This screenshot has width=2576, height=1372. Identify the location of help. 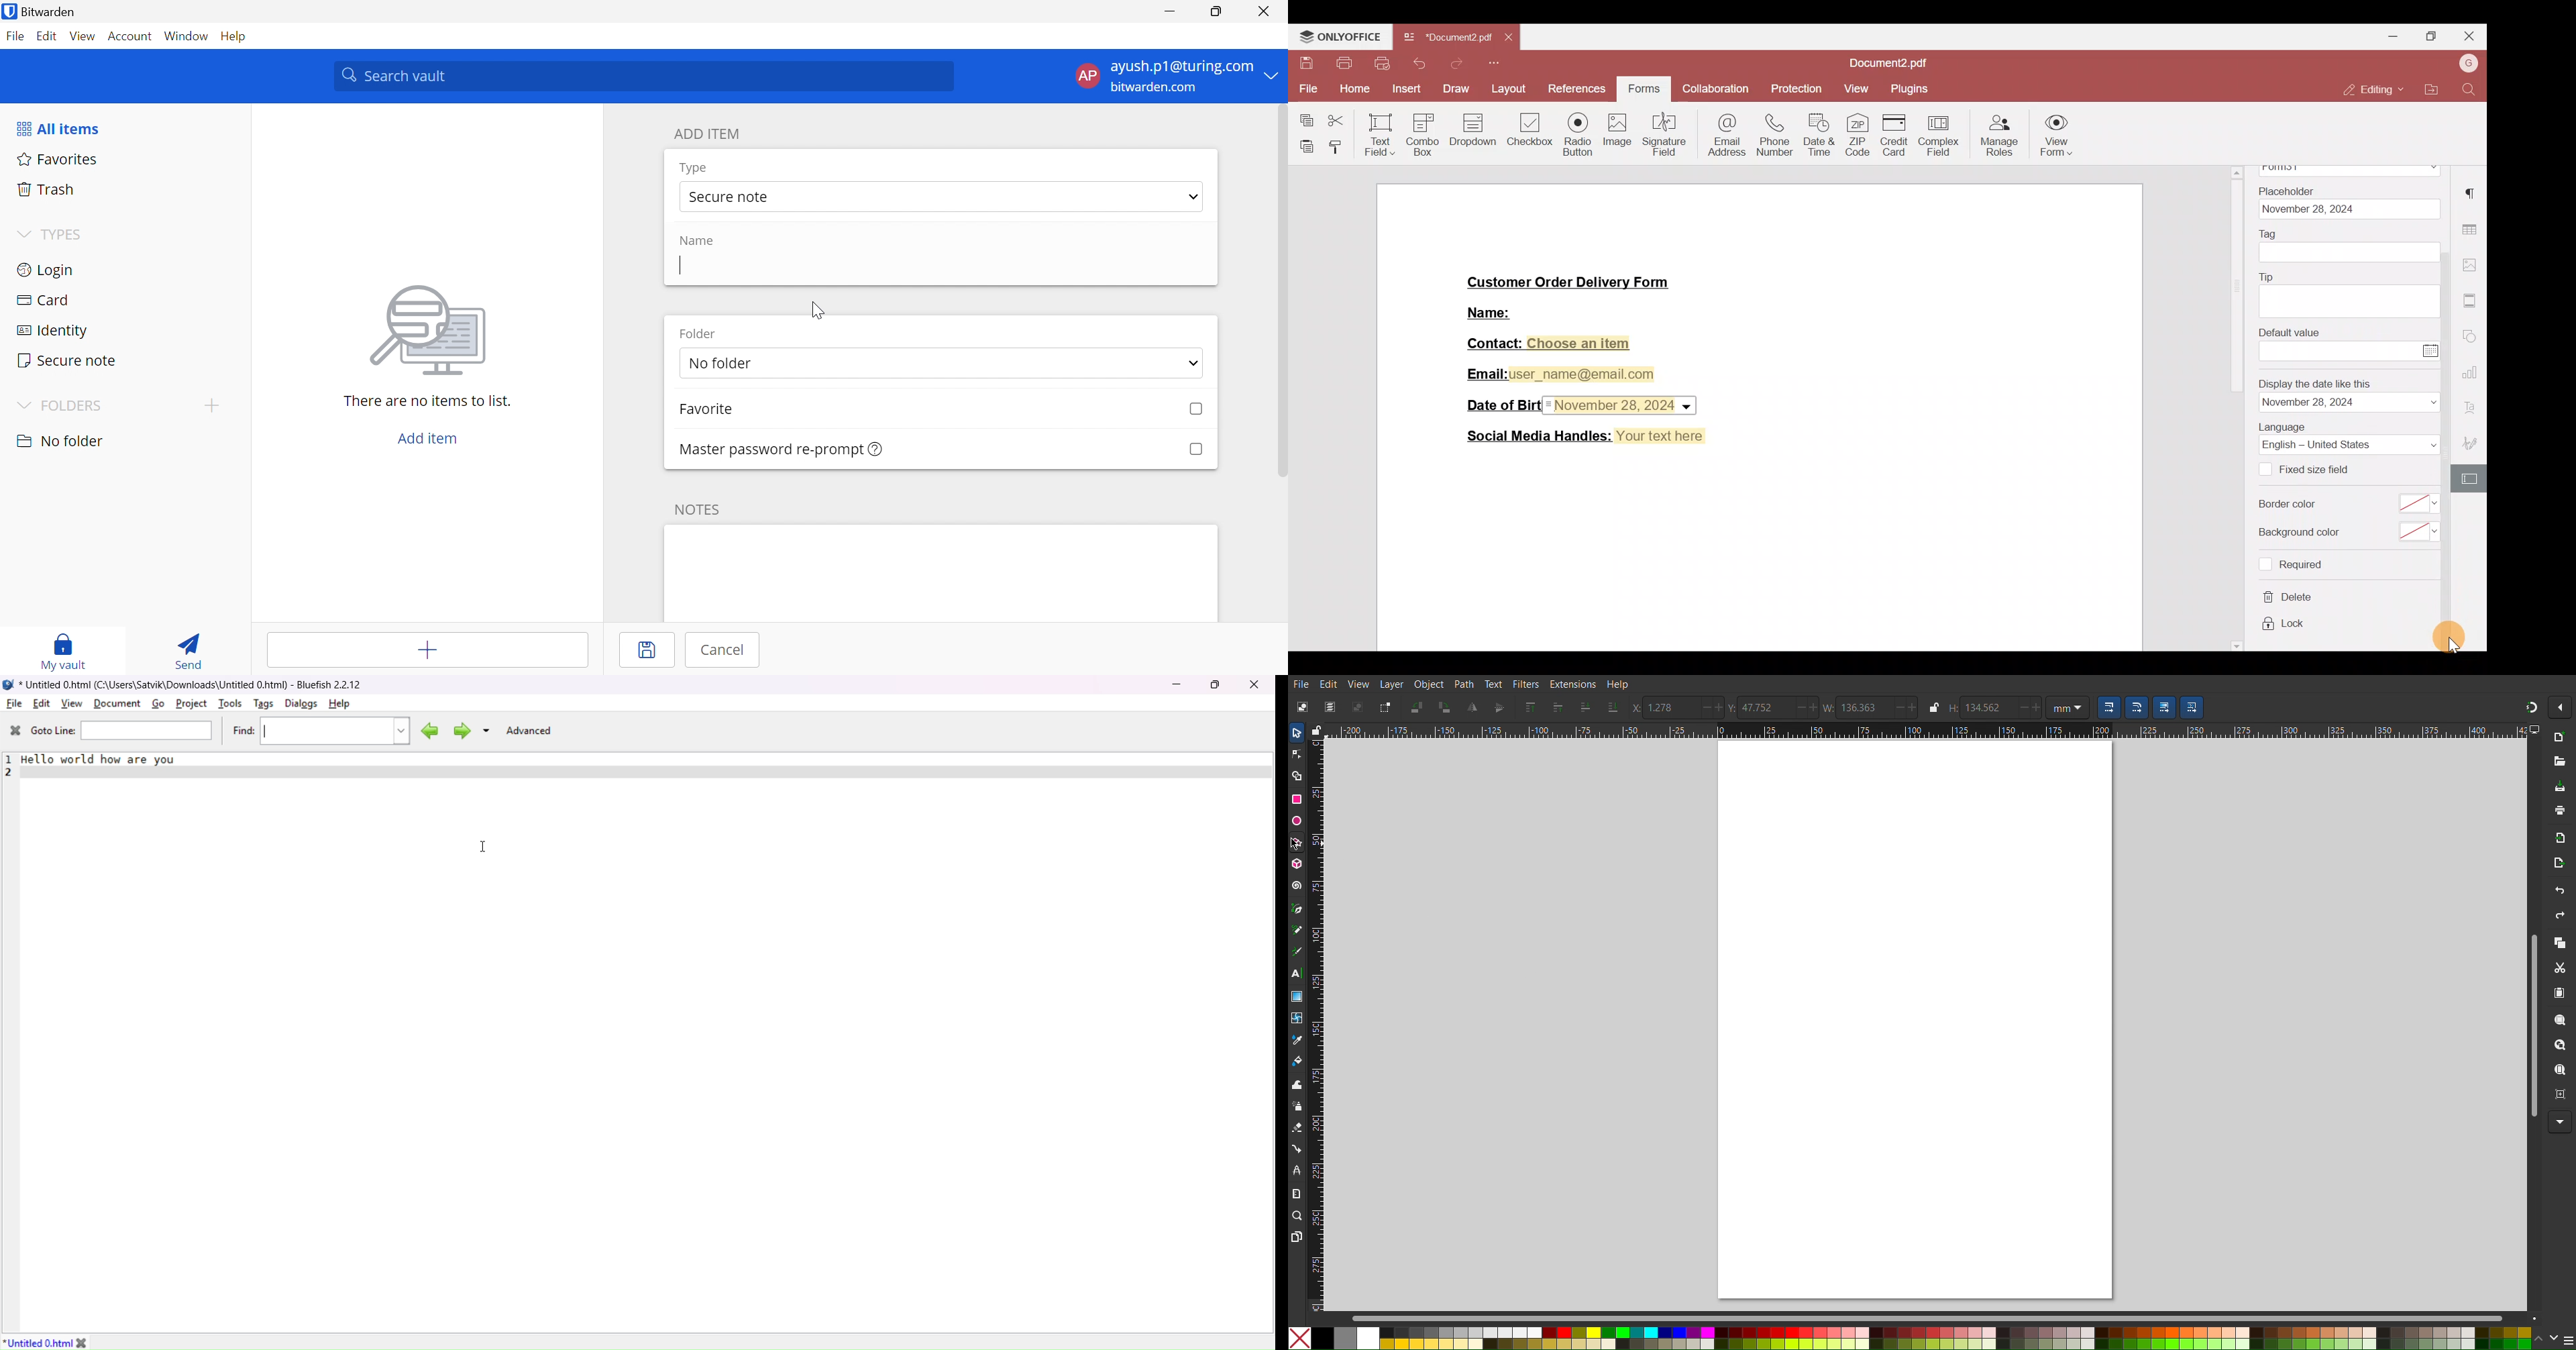
(339, 705).